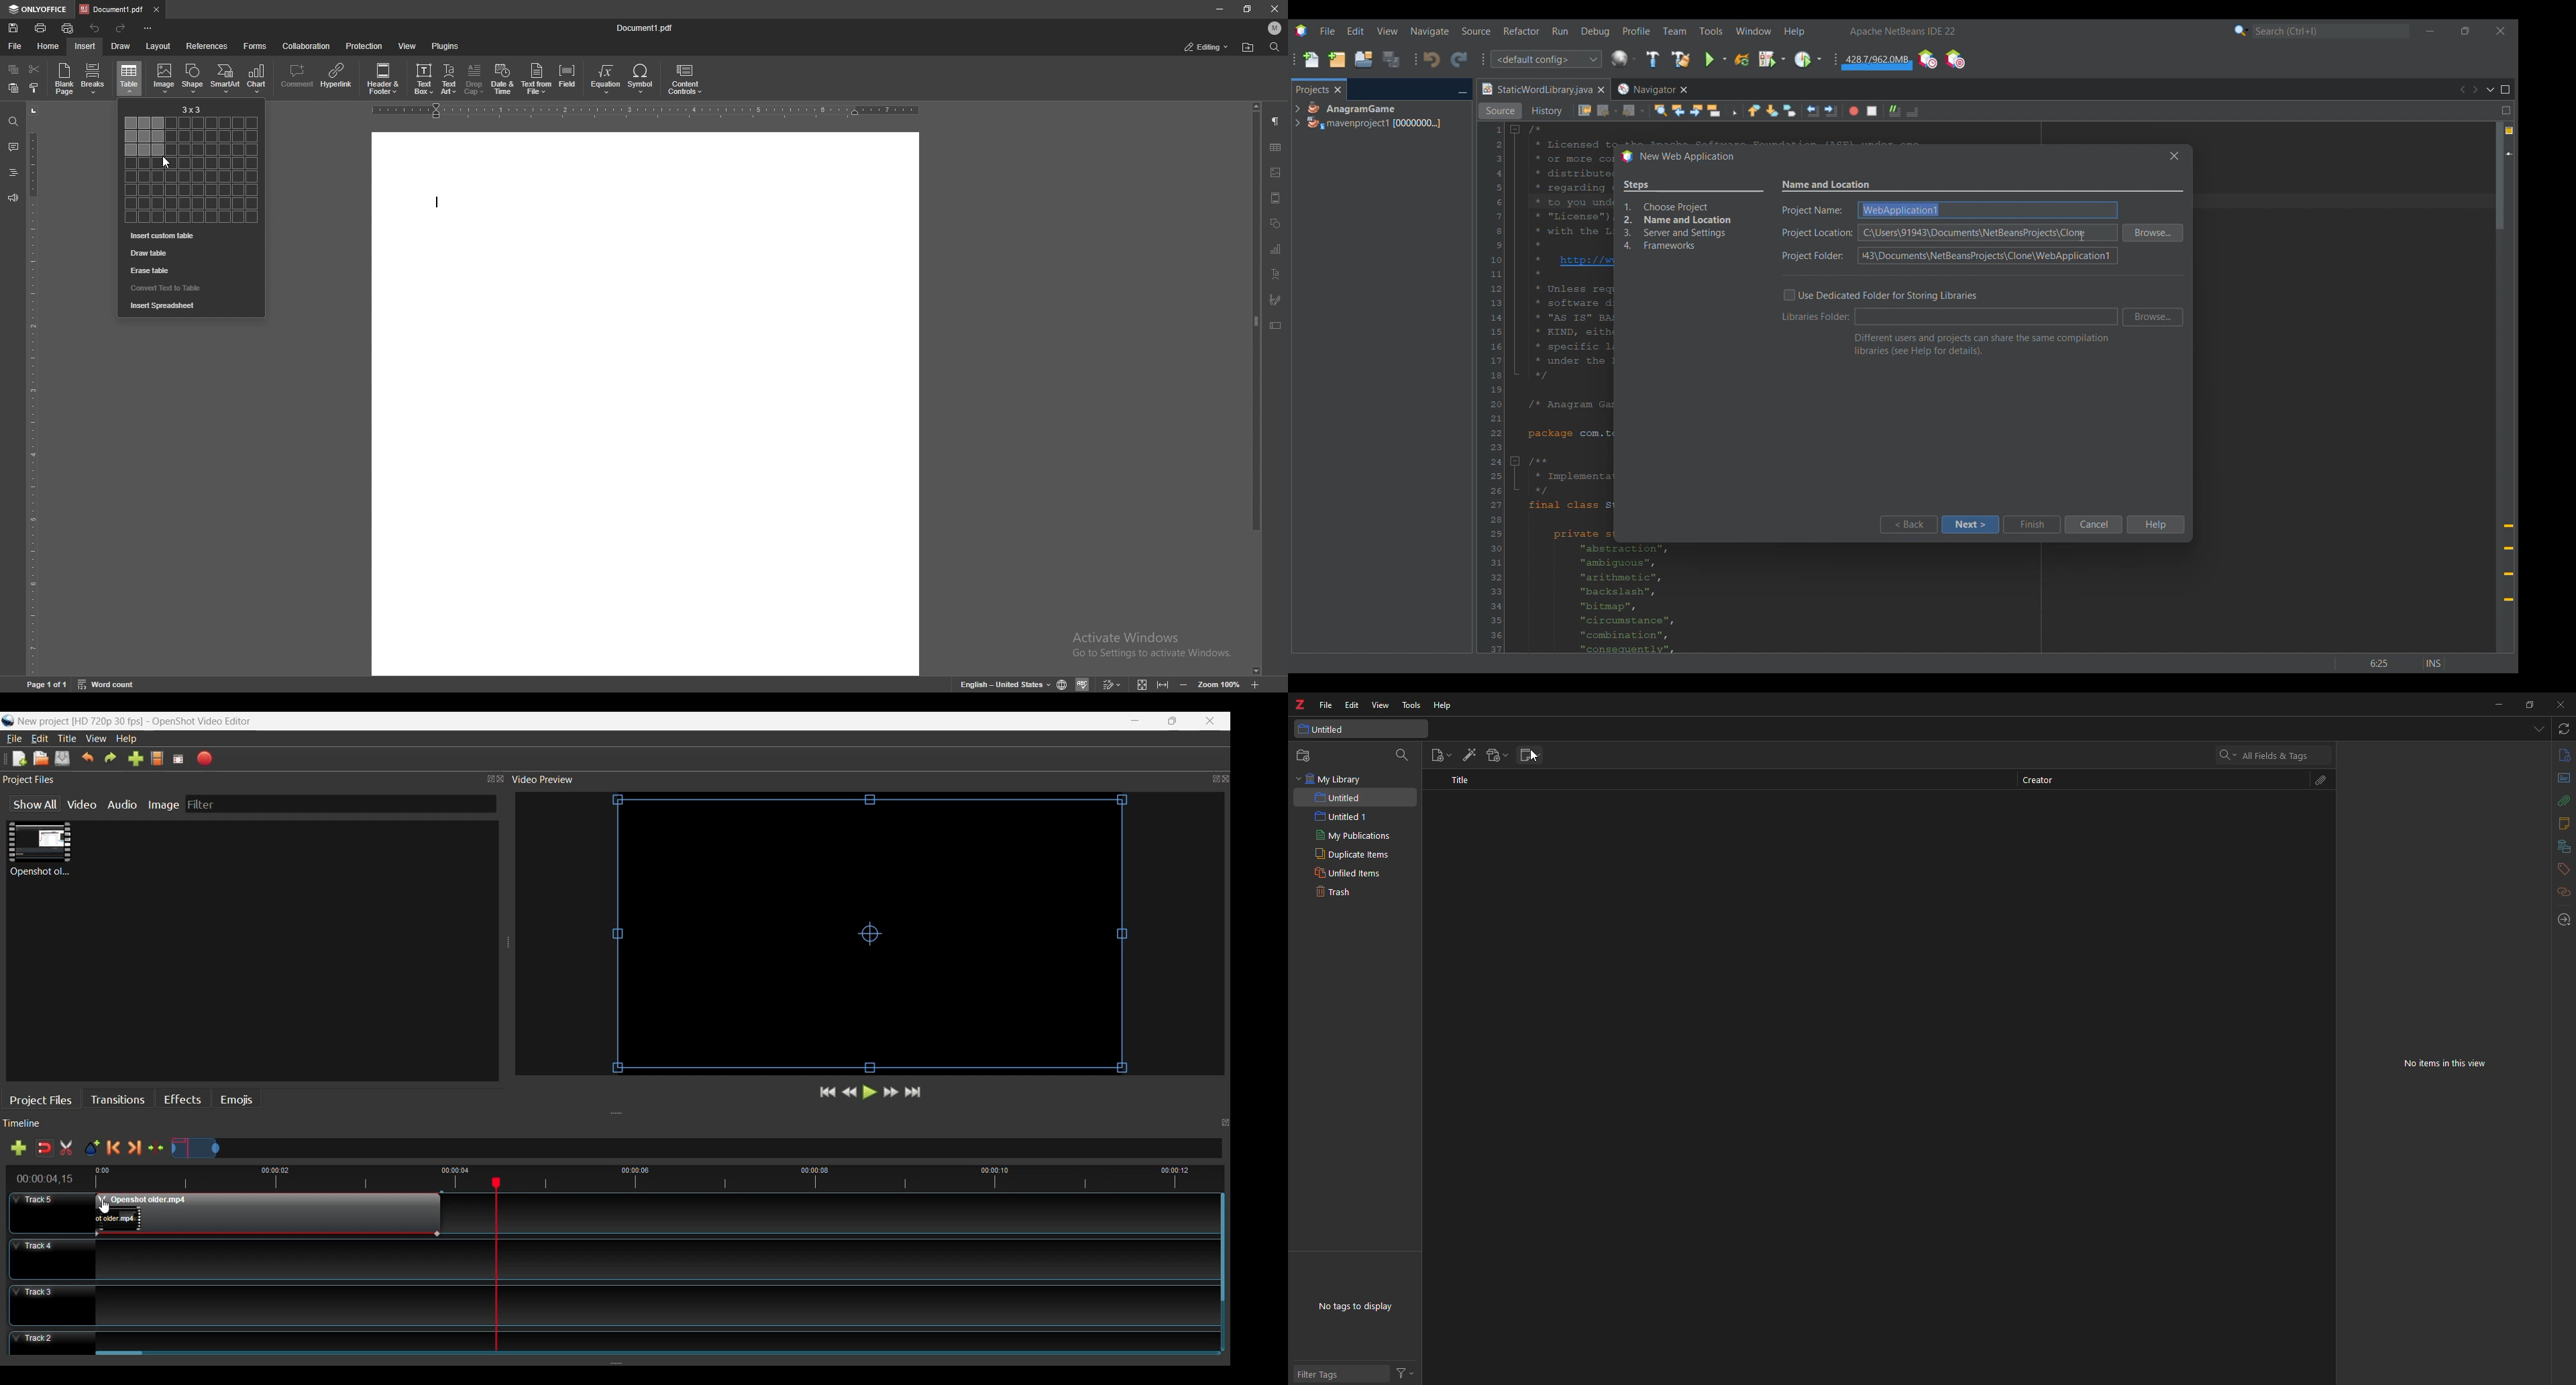 This screenshot has width=2576, height=1400. I want to click on tab, so click(112, 9).